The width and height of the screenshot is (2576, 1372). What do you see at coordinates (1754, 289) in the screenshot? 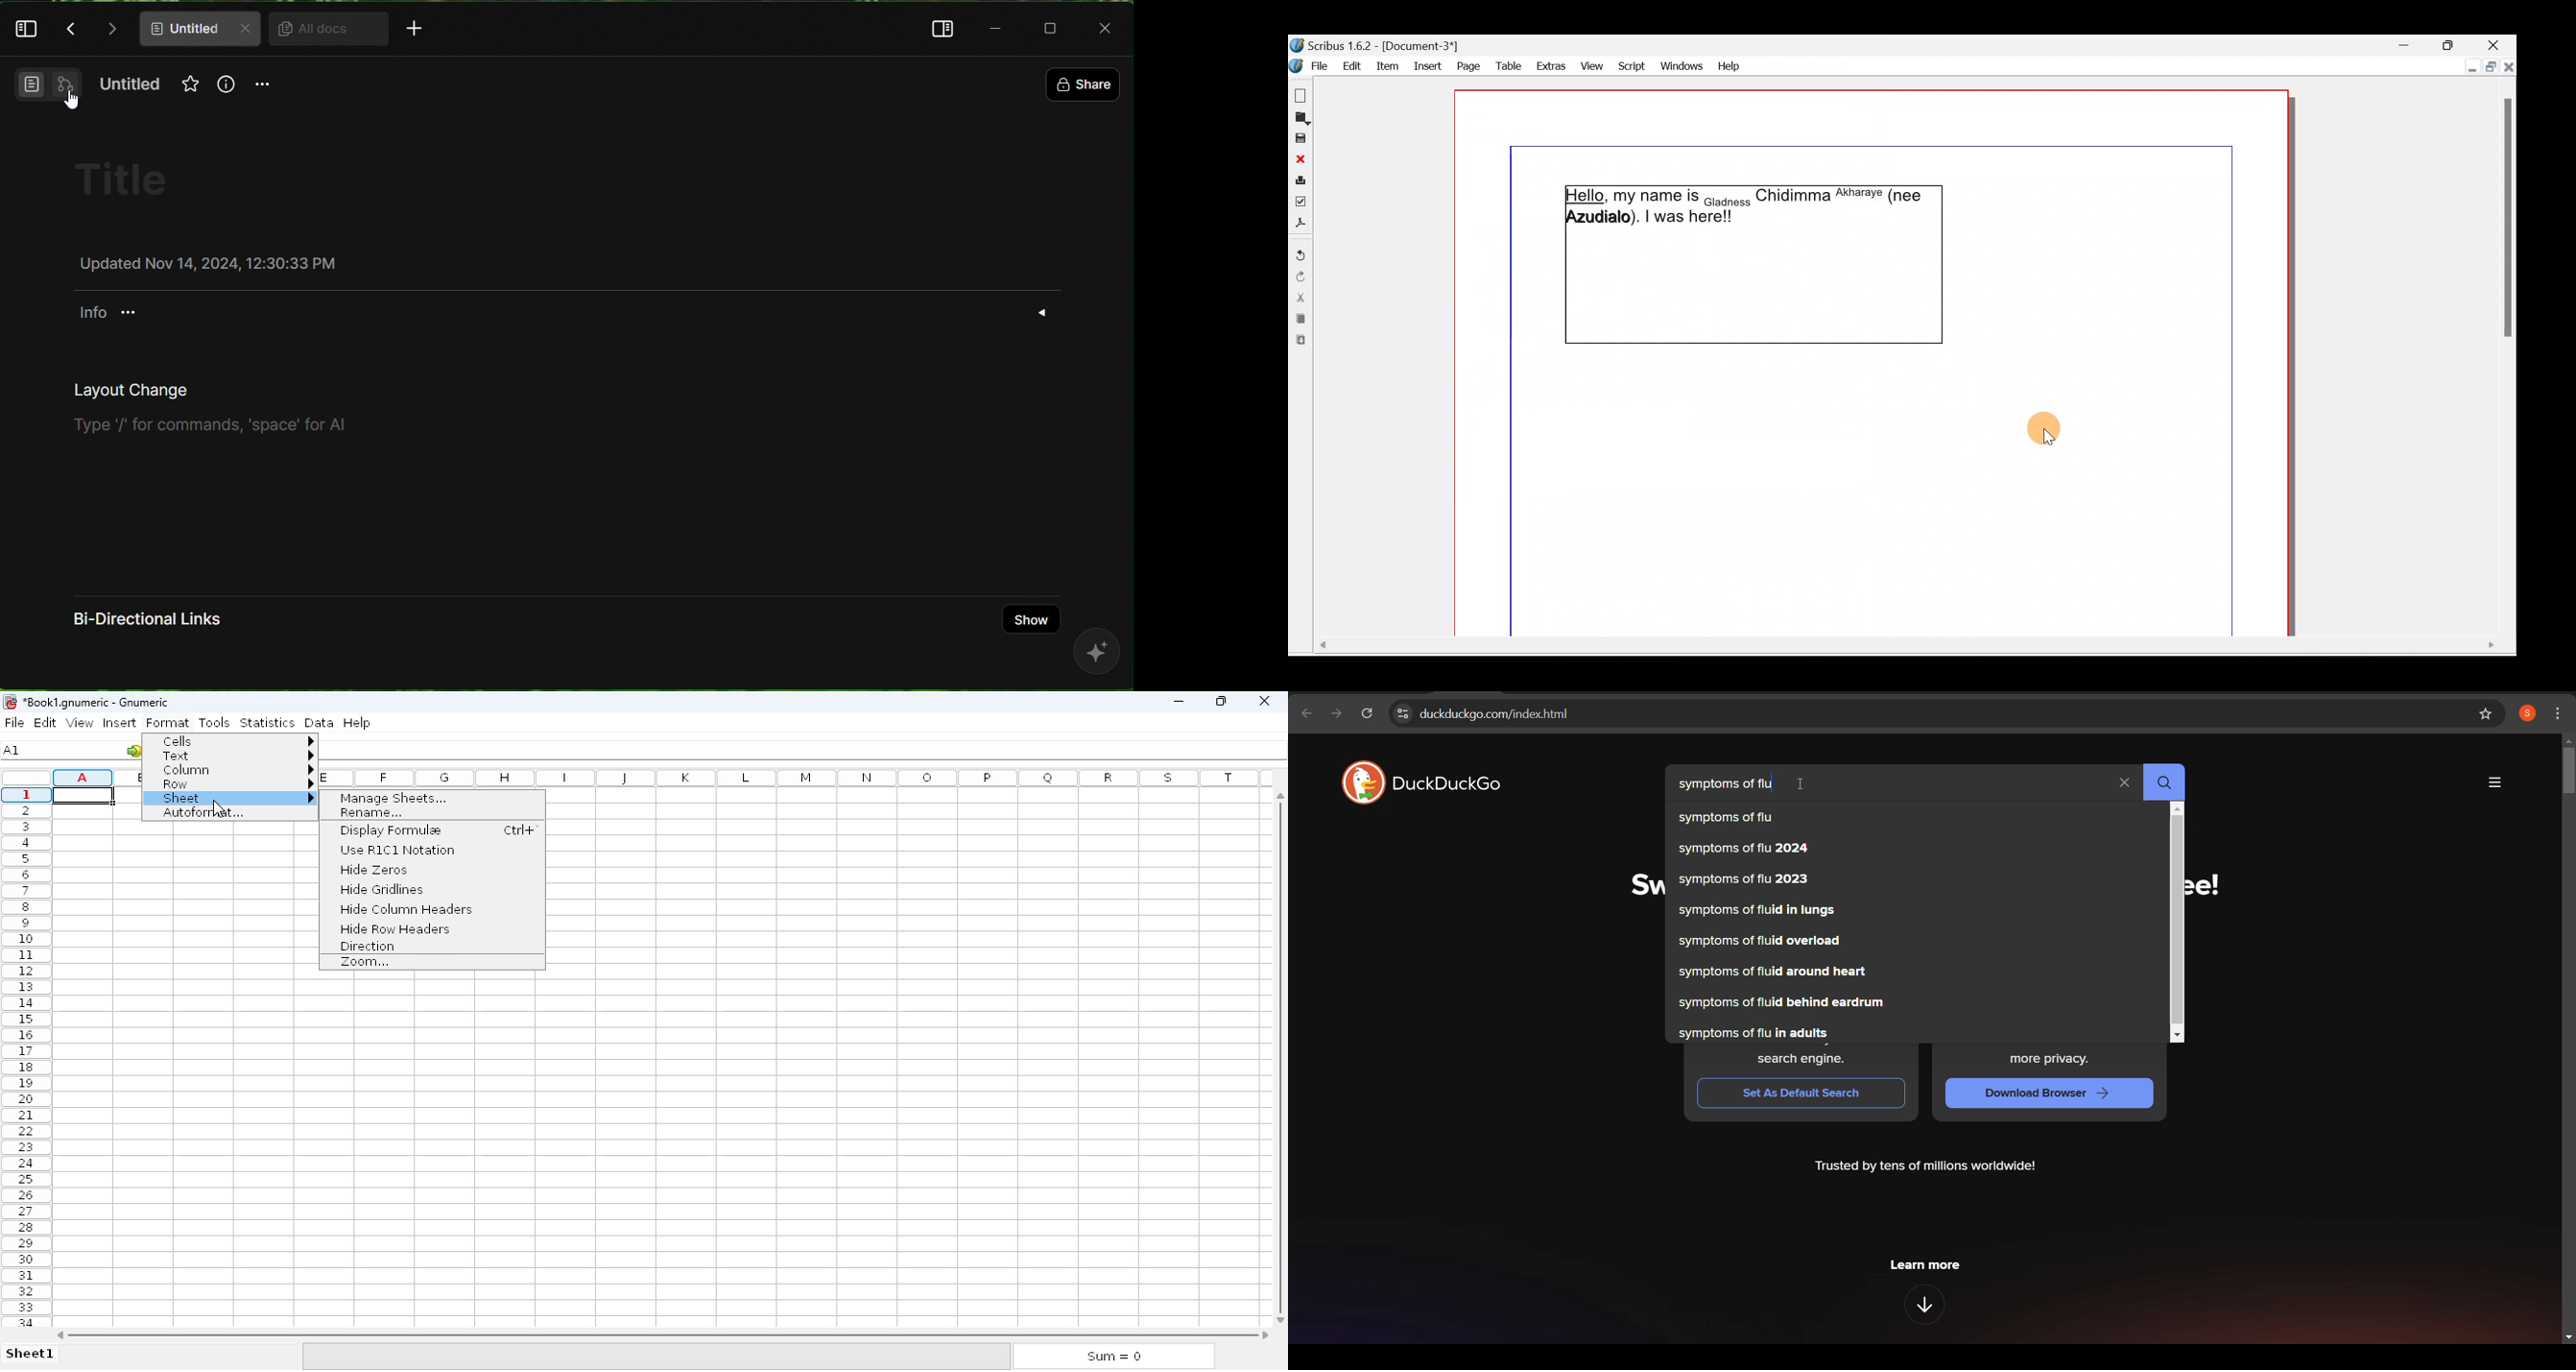
I see `Text frame` at bounding box center [1754, 289].